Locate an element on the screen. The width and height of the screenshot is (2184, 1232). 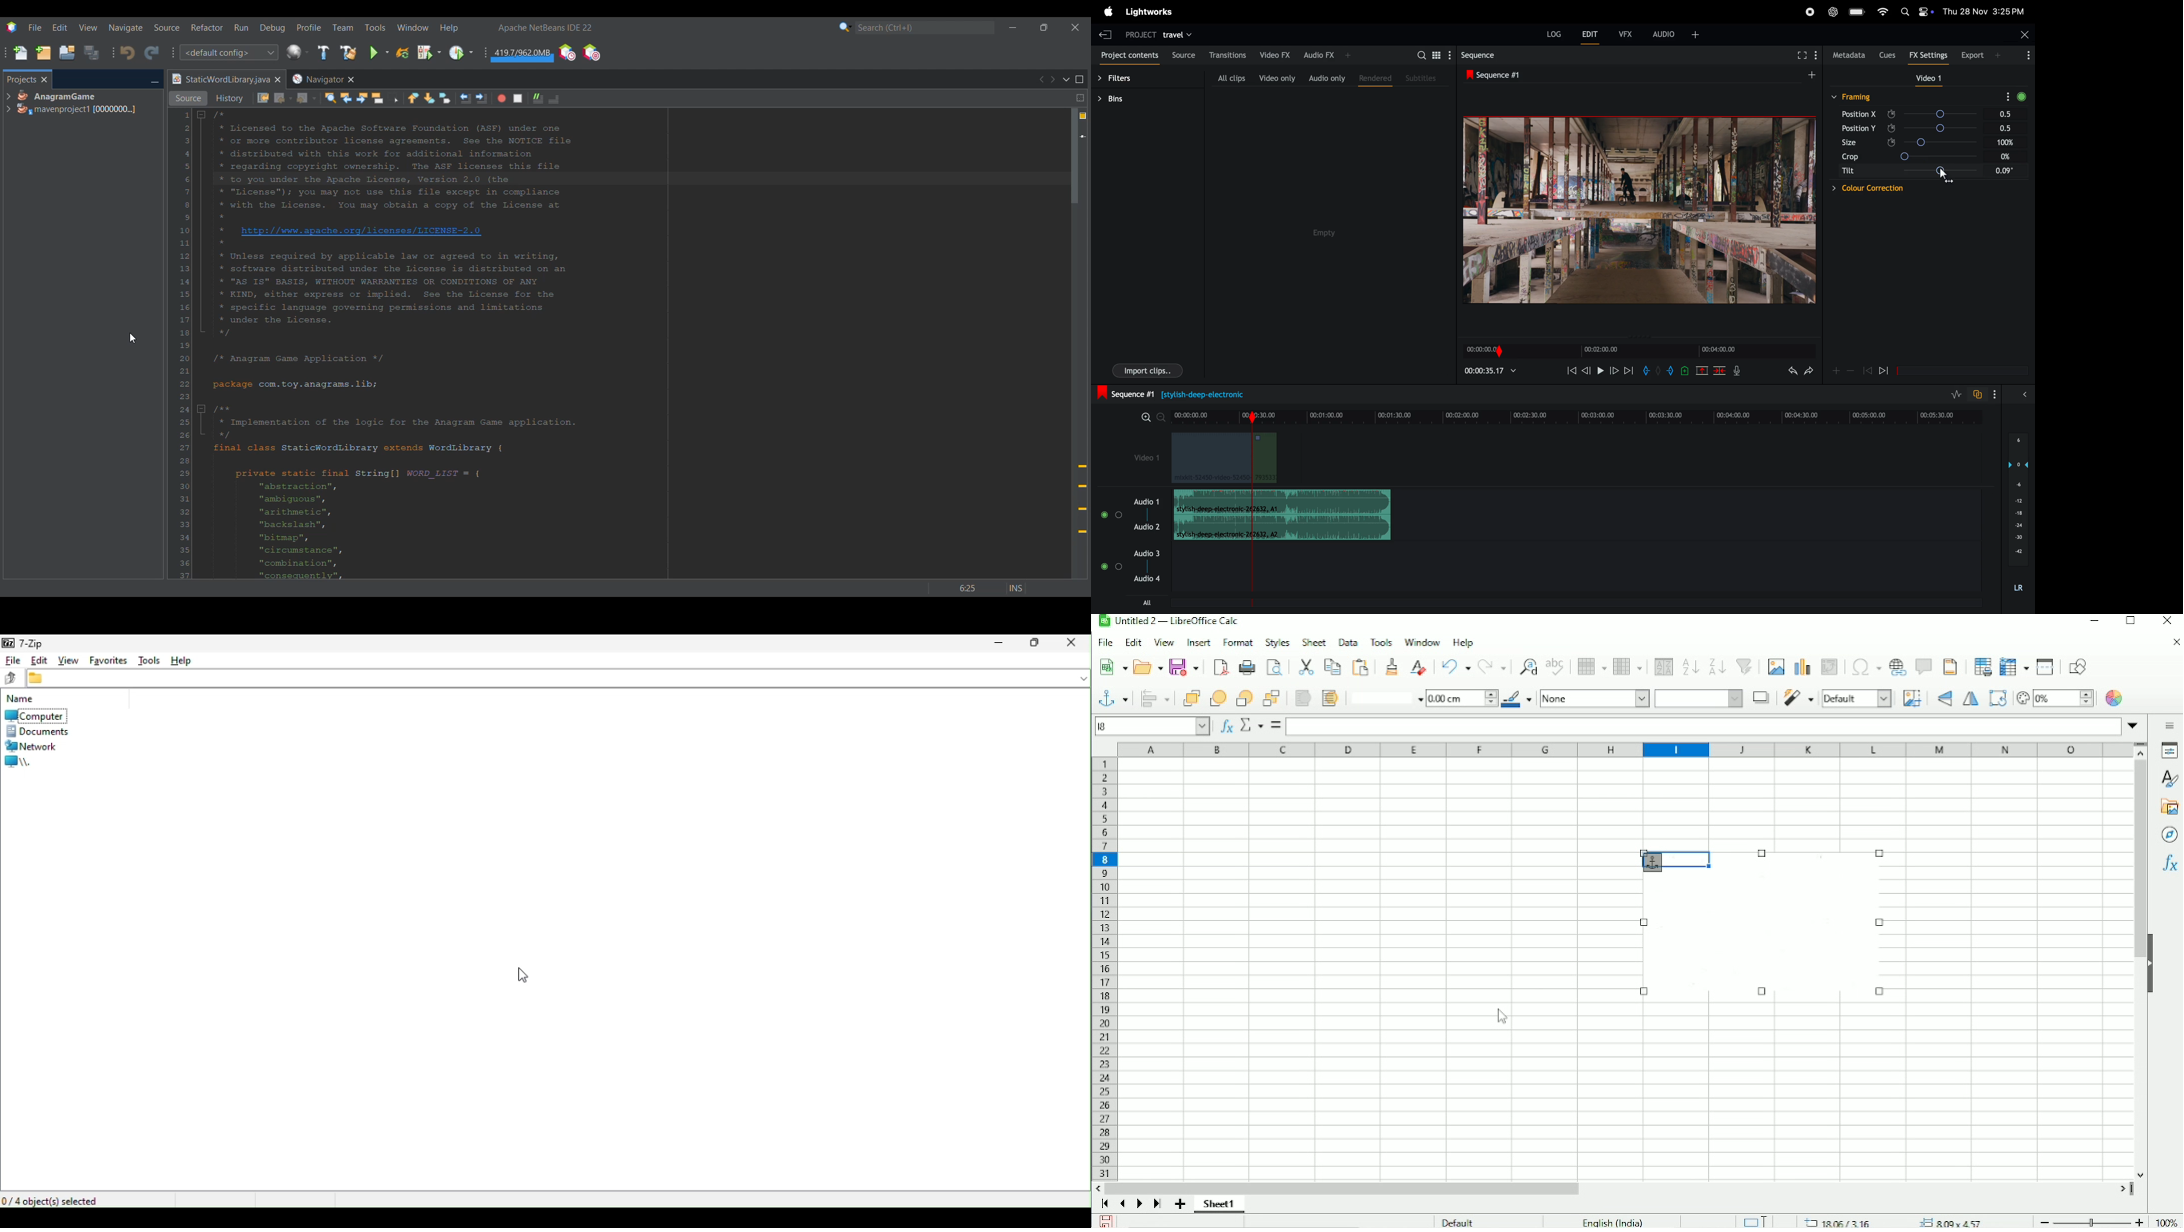
back one is located at coordinates (1243, 698).